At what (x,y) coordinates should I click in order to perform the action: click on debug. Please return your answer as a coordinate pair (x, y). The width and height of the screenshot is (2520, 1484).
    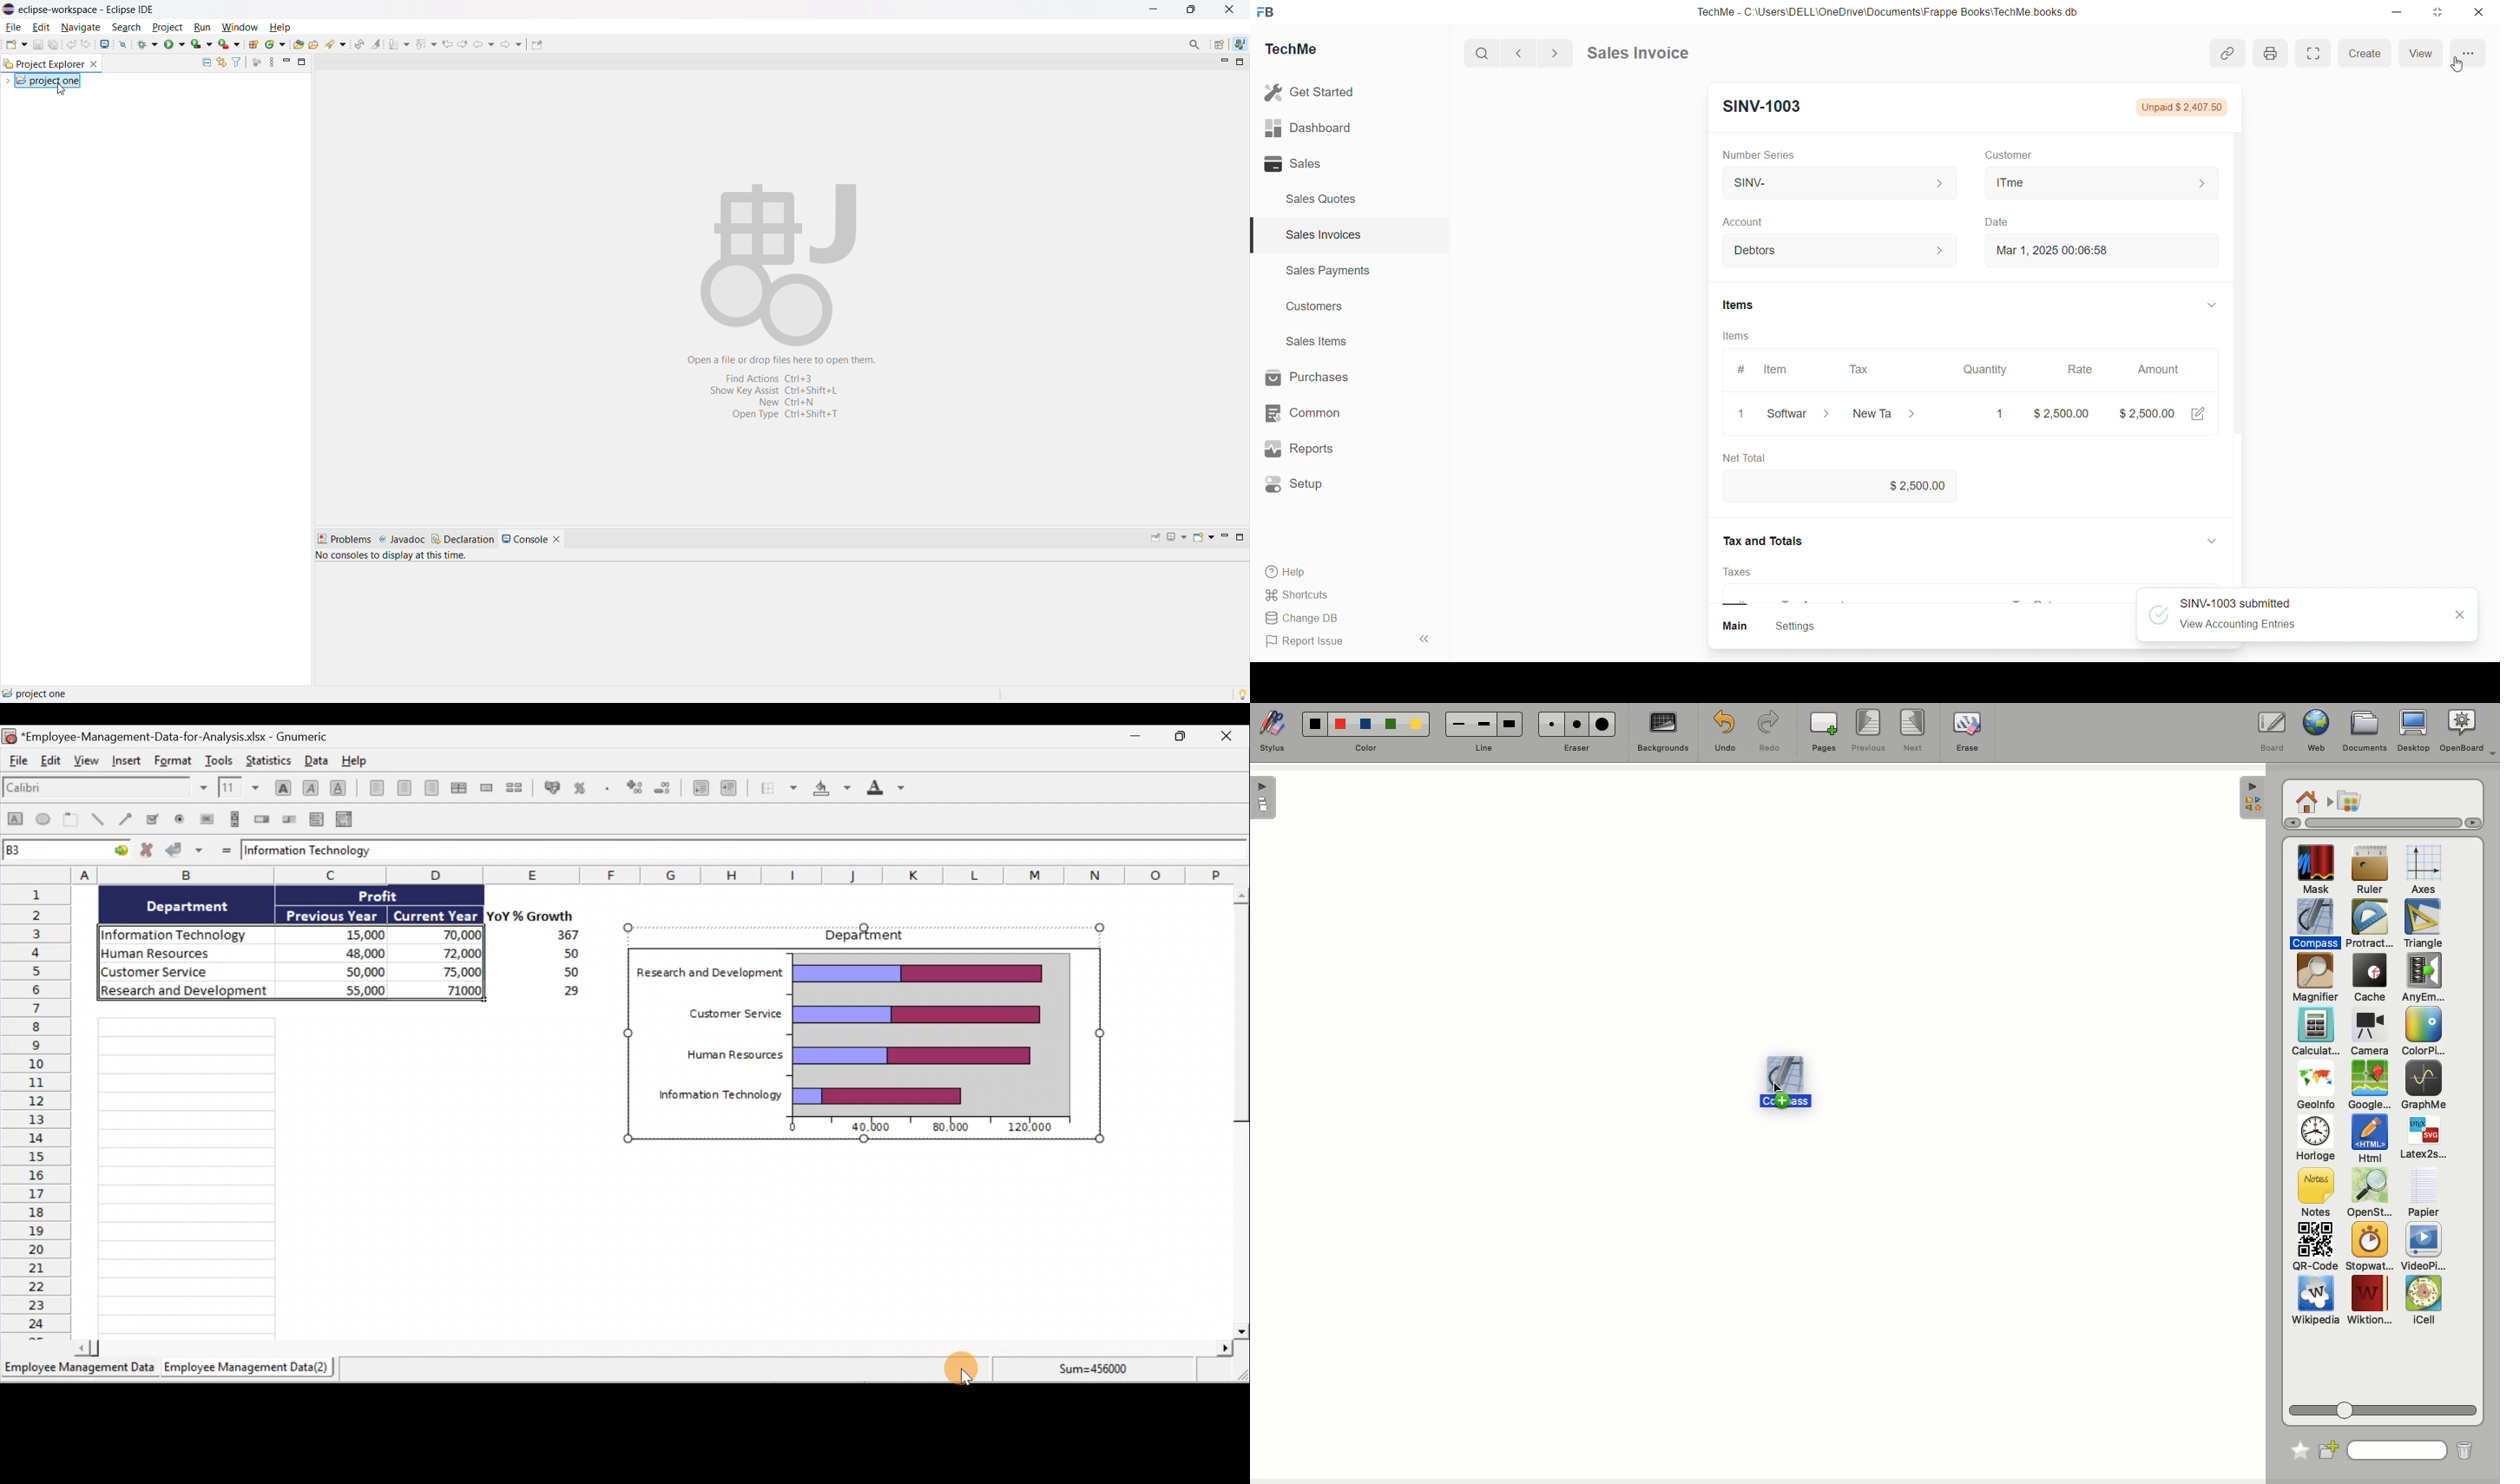
    Looking at the image, I should click on (148, 43).